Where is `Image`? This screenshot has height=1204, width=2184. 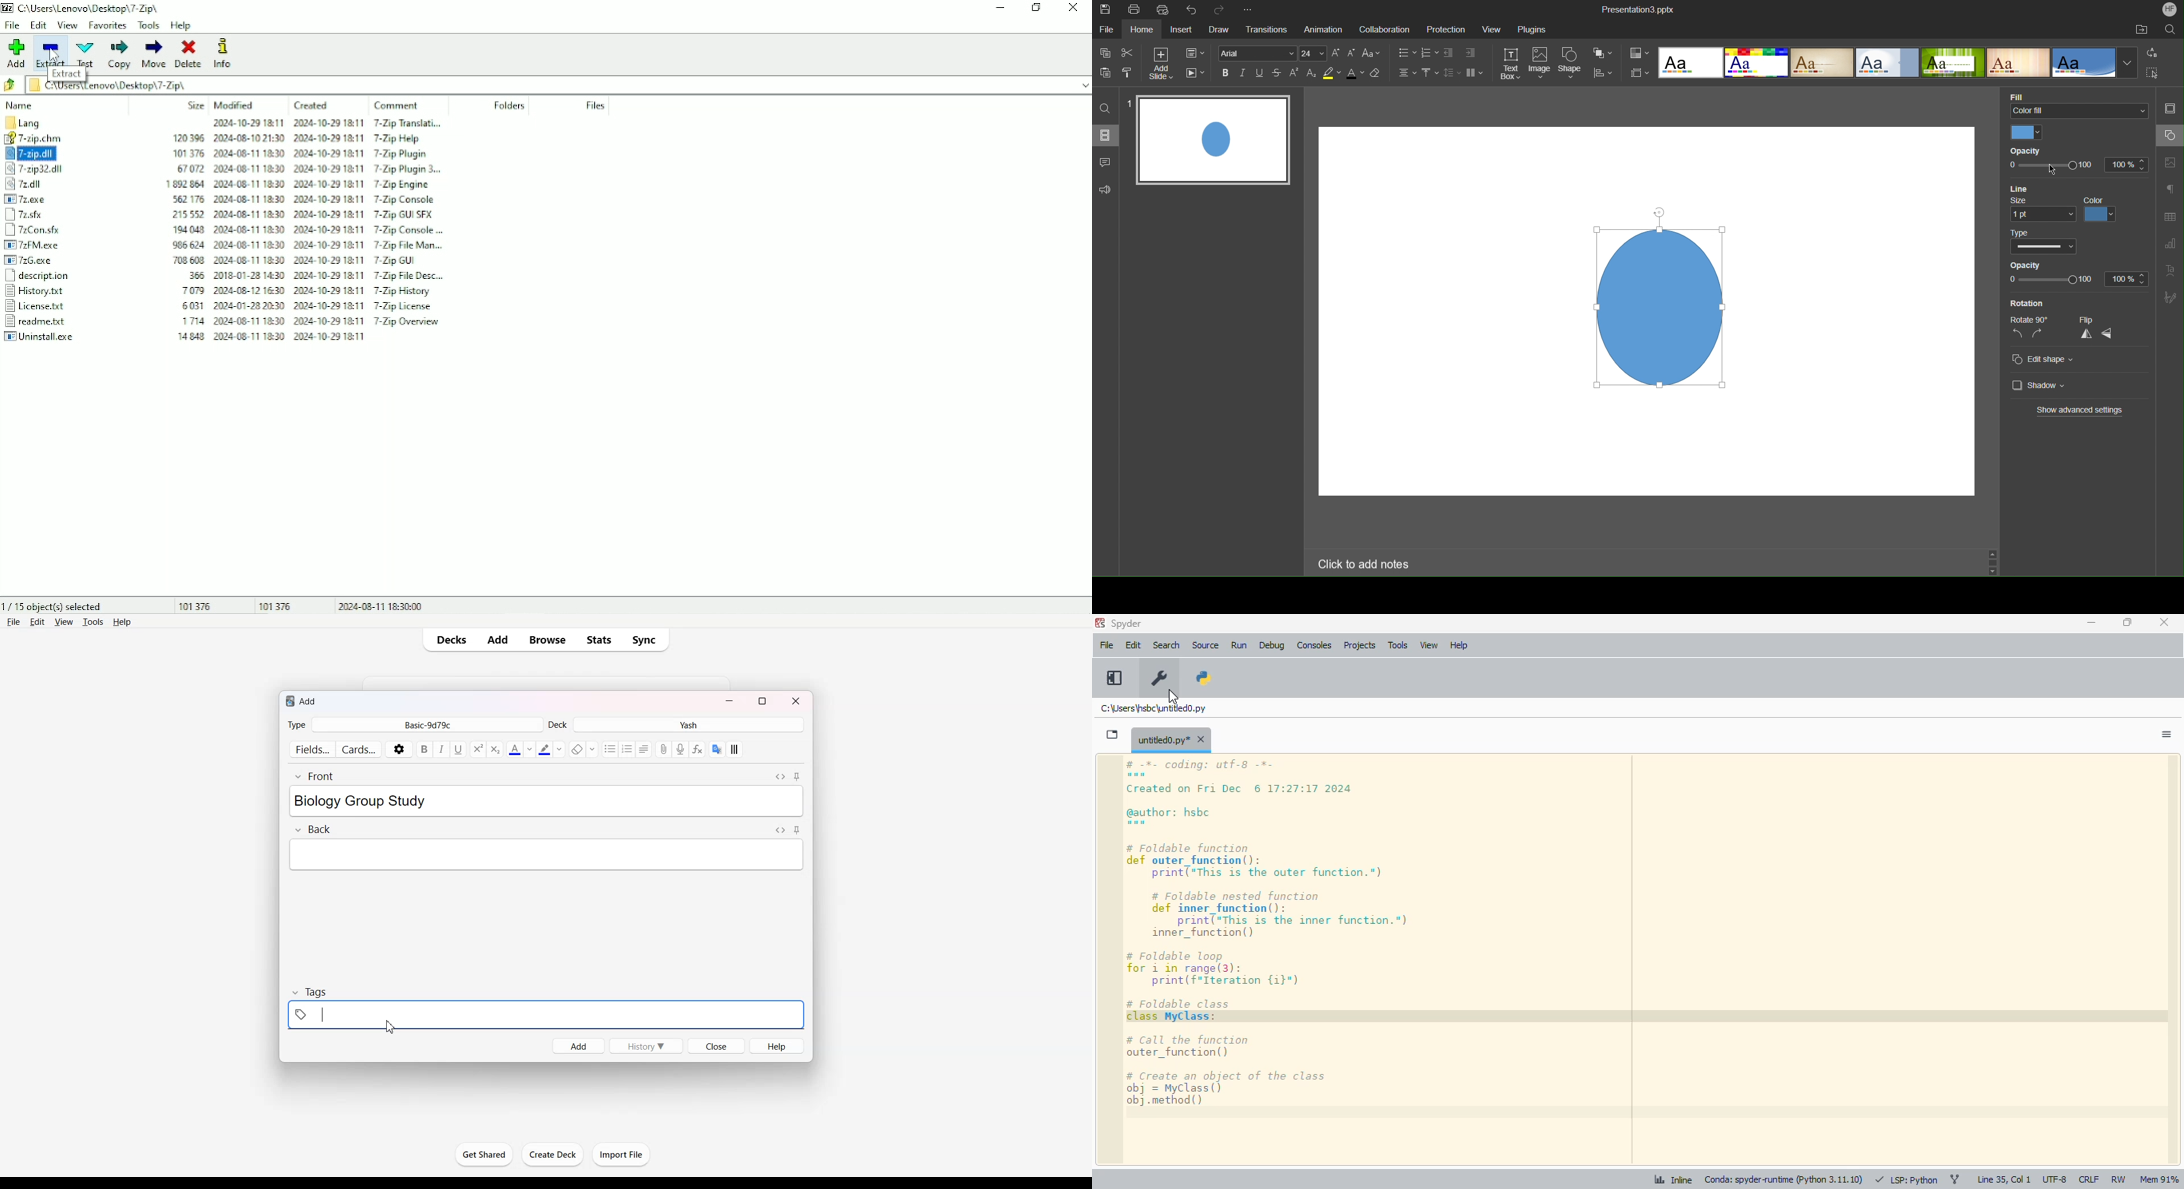
Image is located at coordinates (1542, 64).